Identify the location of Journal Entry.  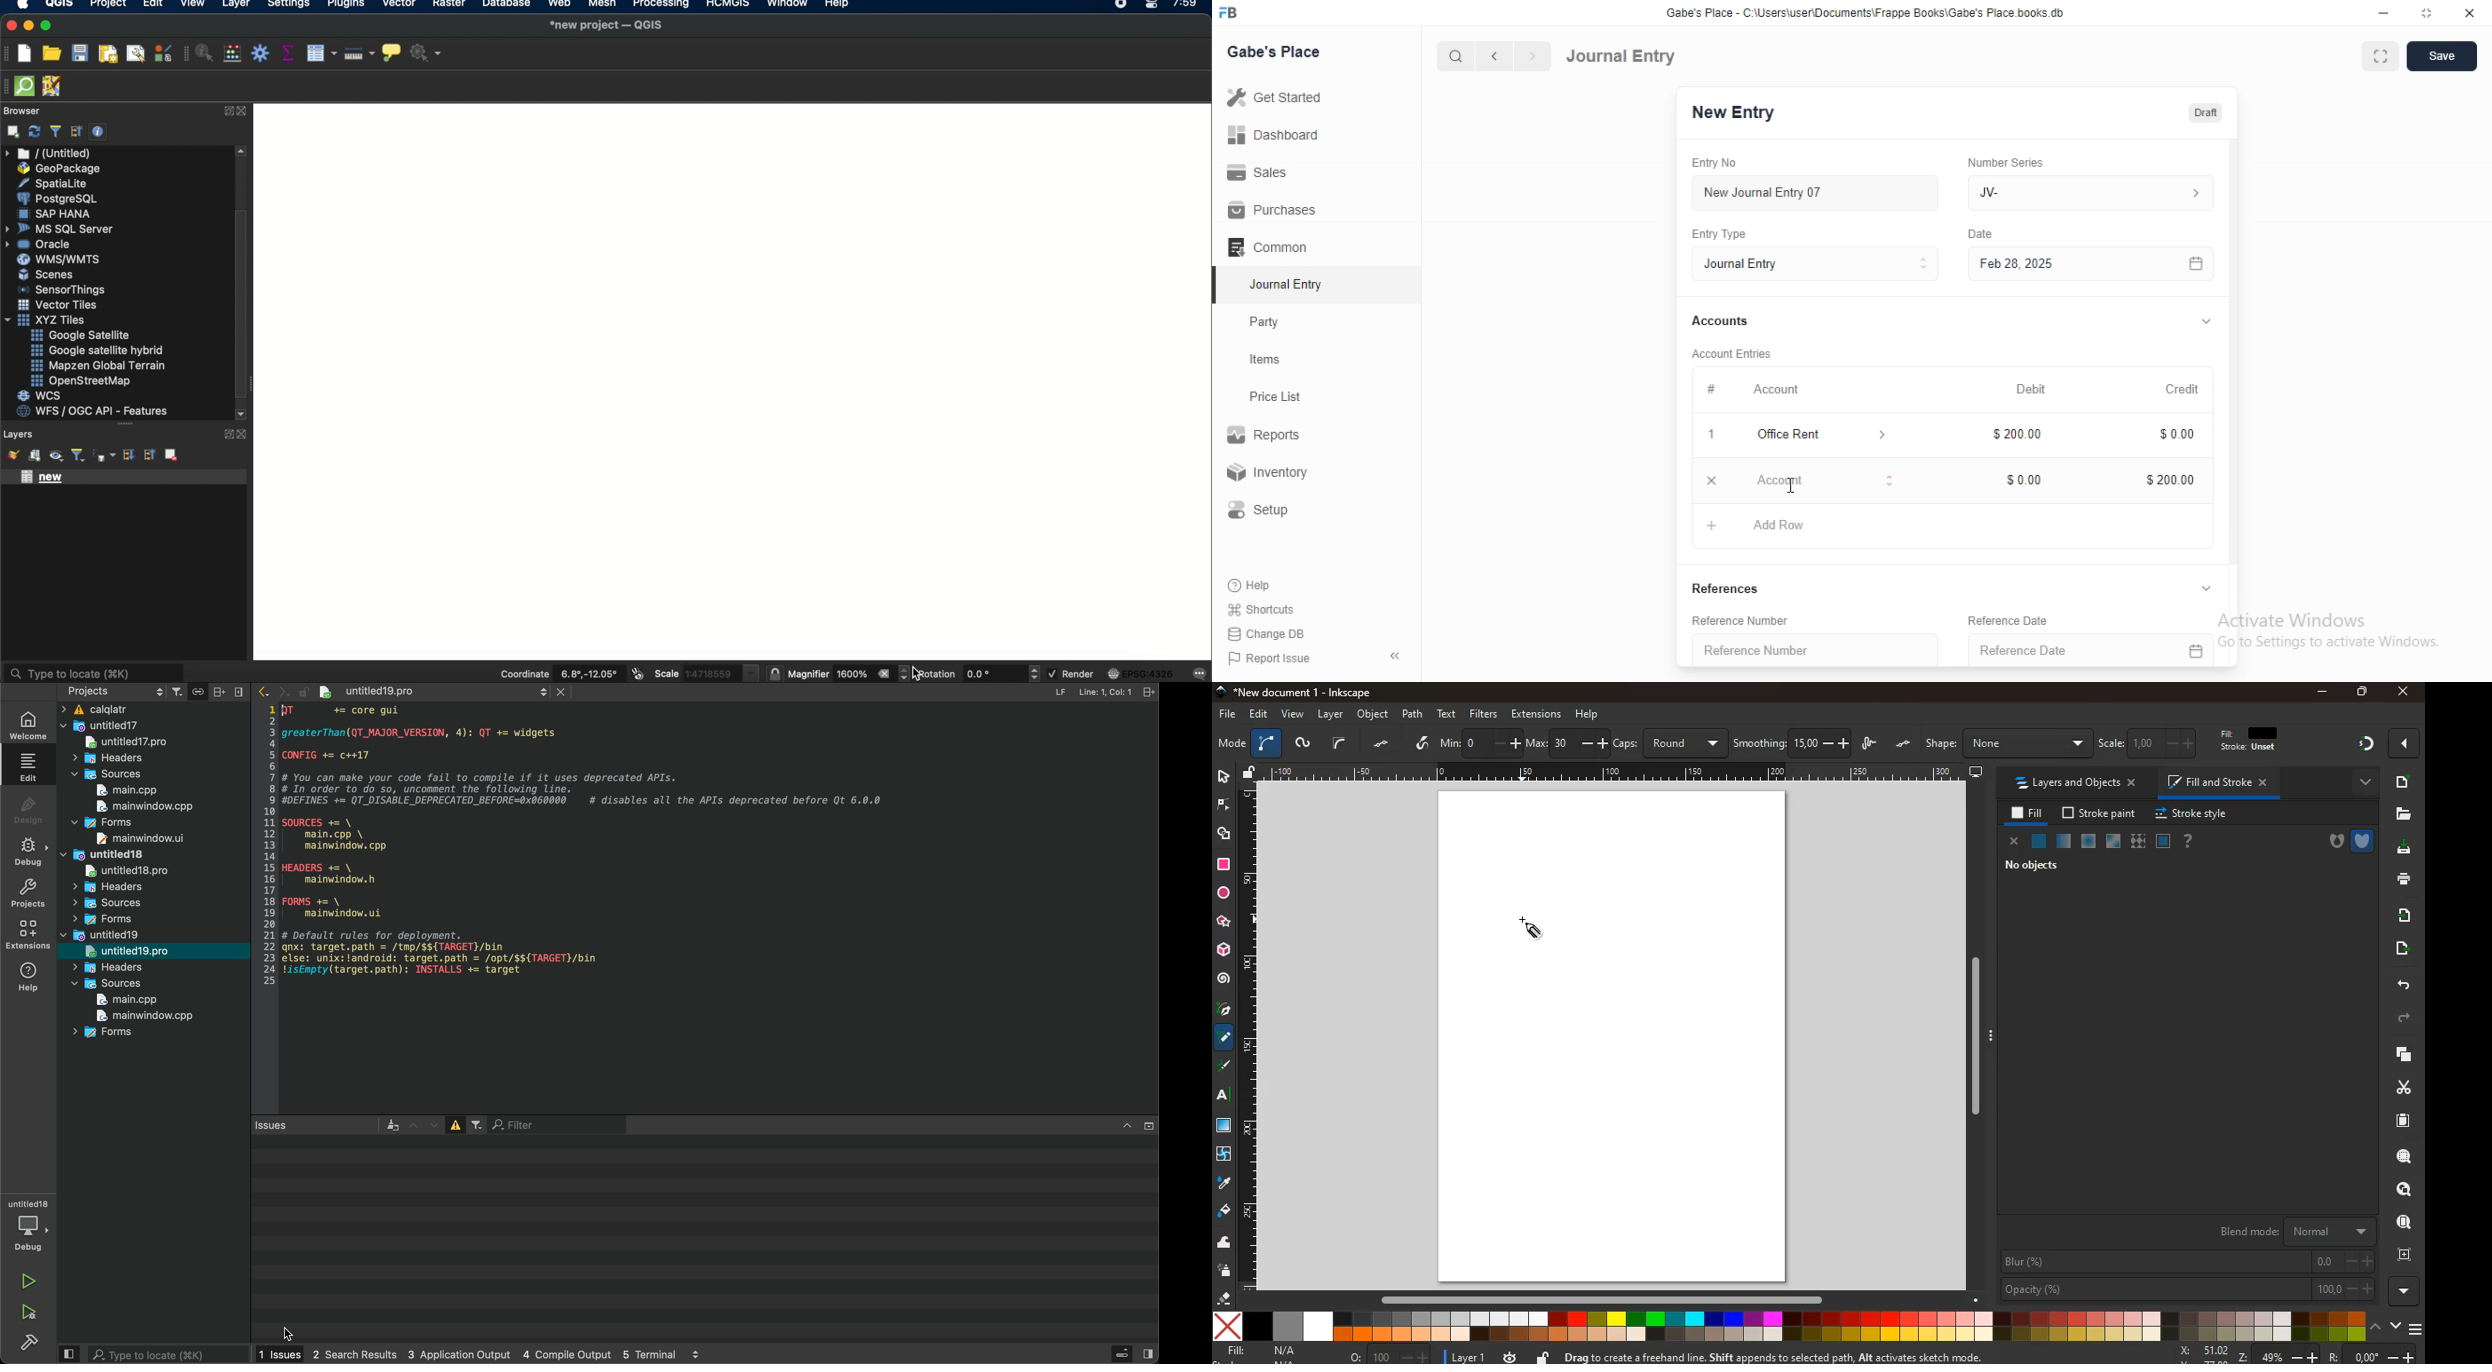
(1621, 56).